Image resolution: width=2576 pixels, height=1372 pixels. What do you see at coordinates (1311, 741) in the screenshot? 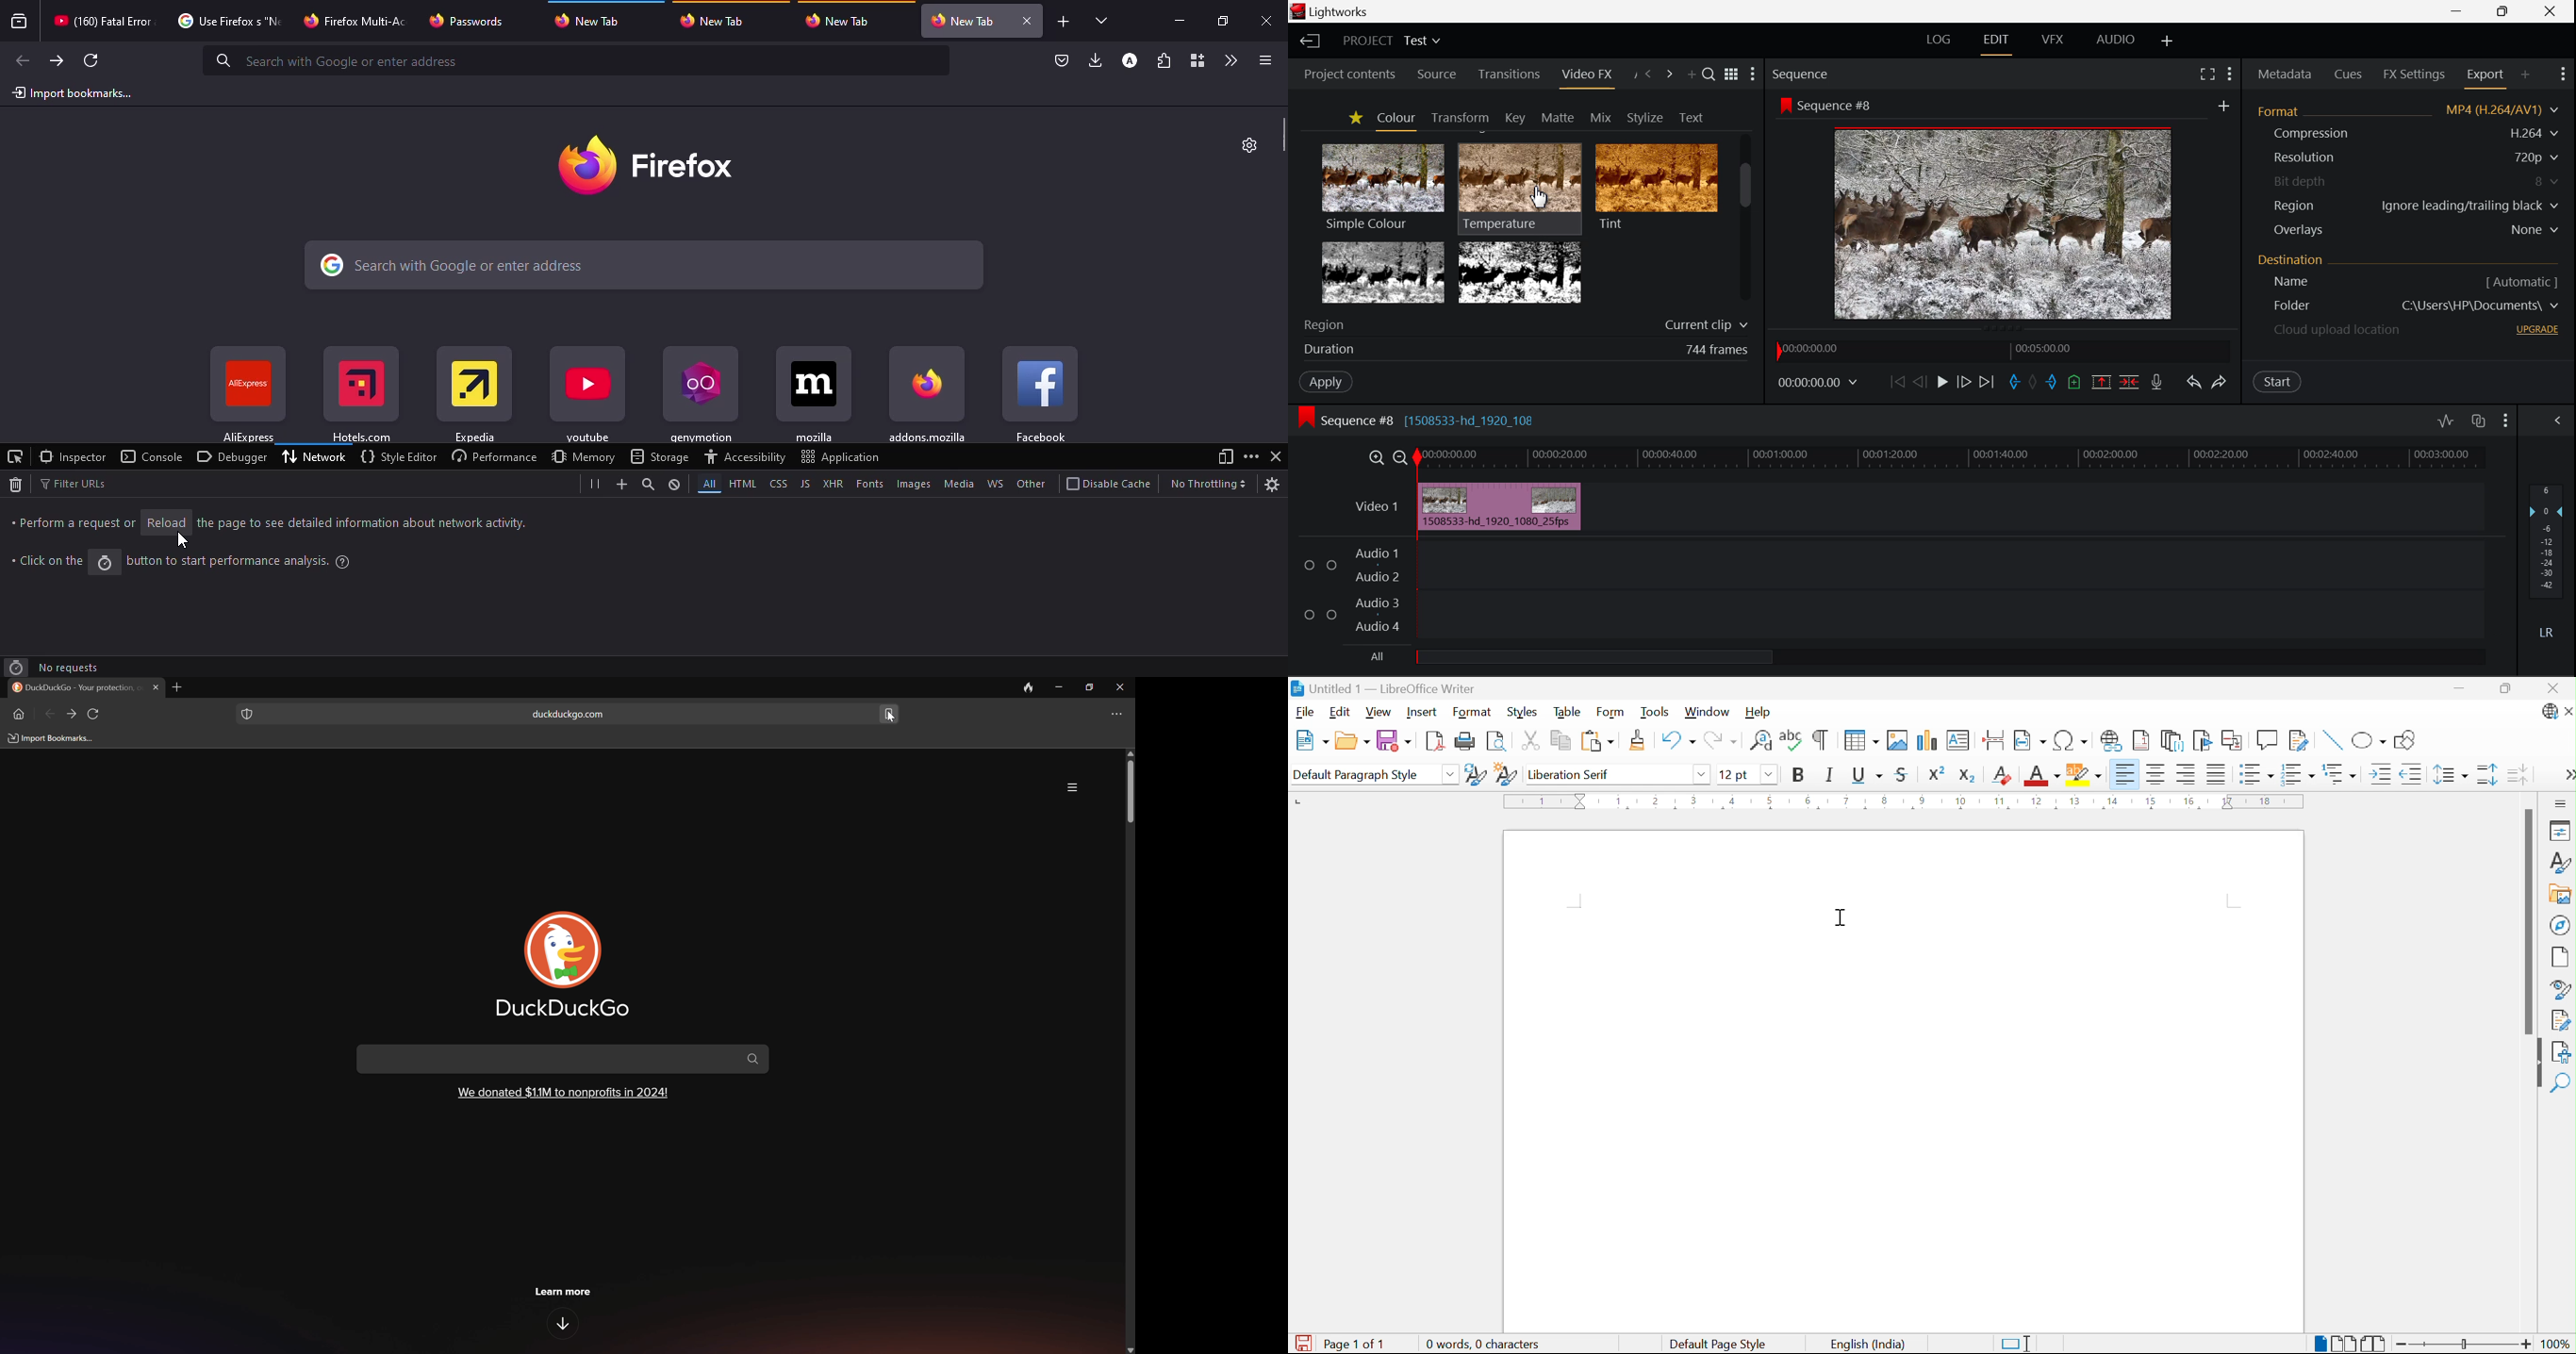
I see `New` at bounding box center [1311, 741].